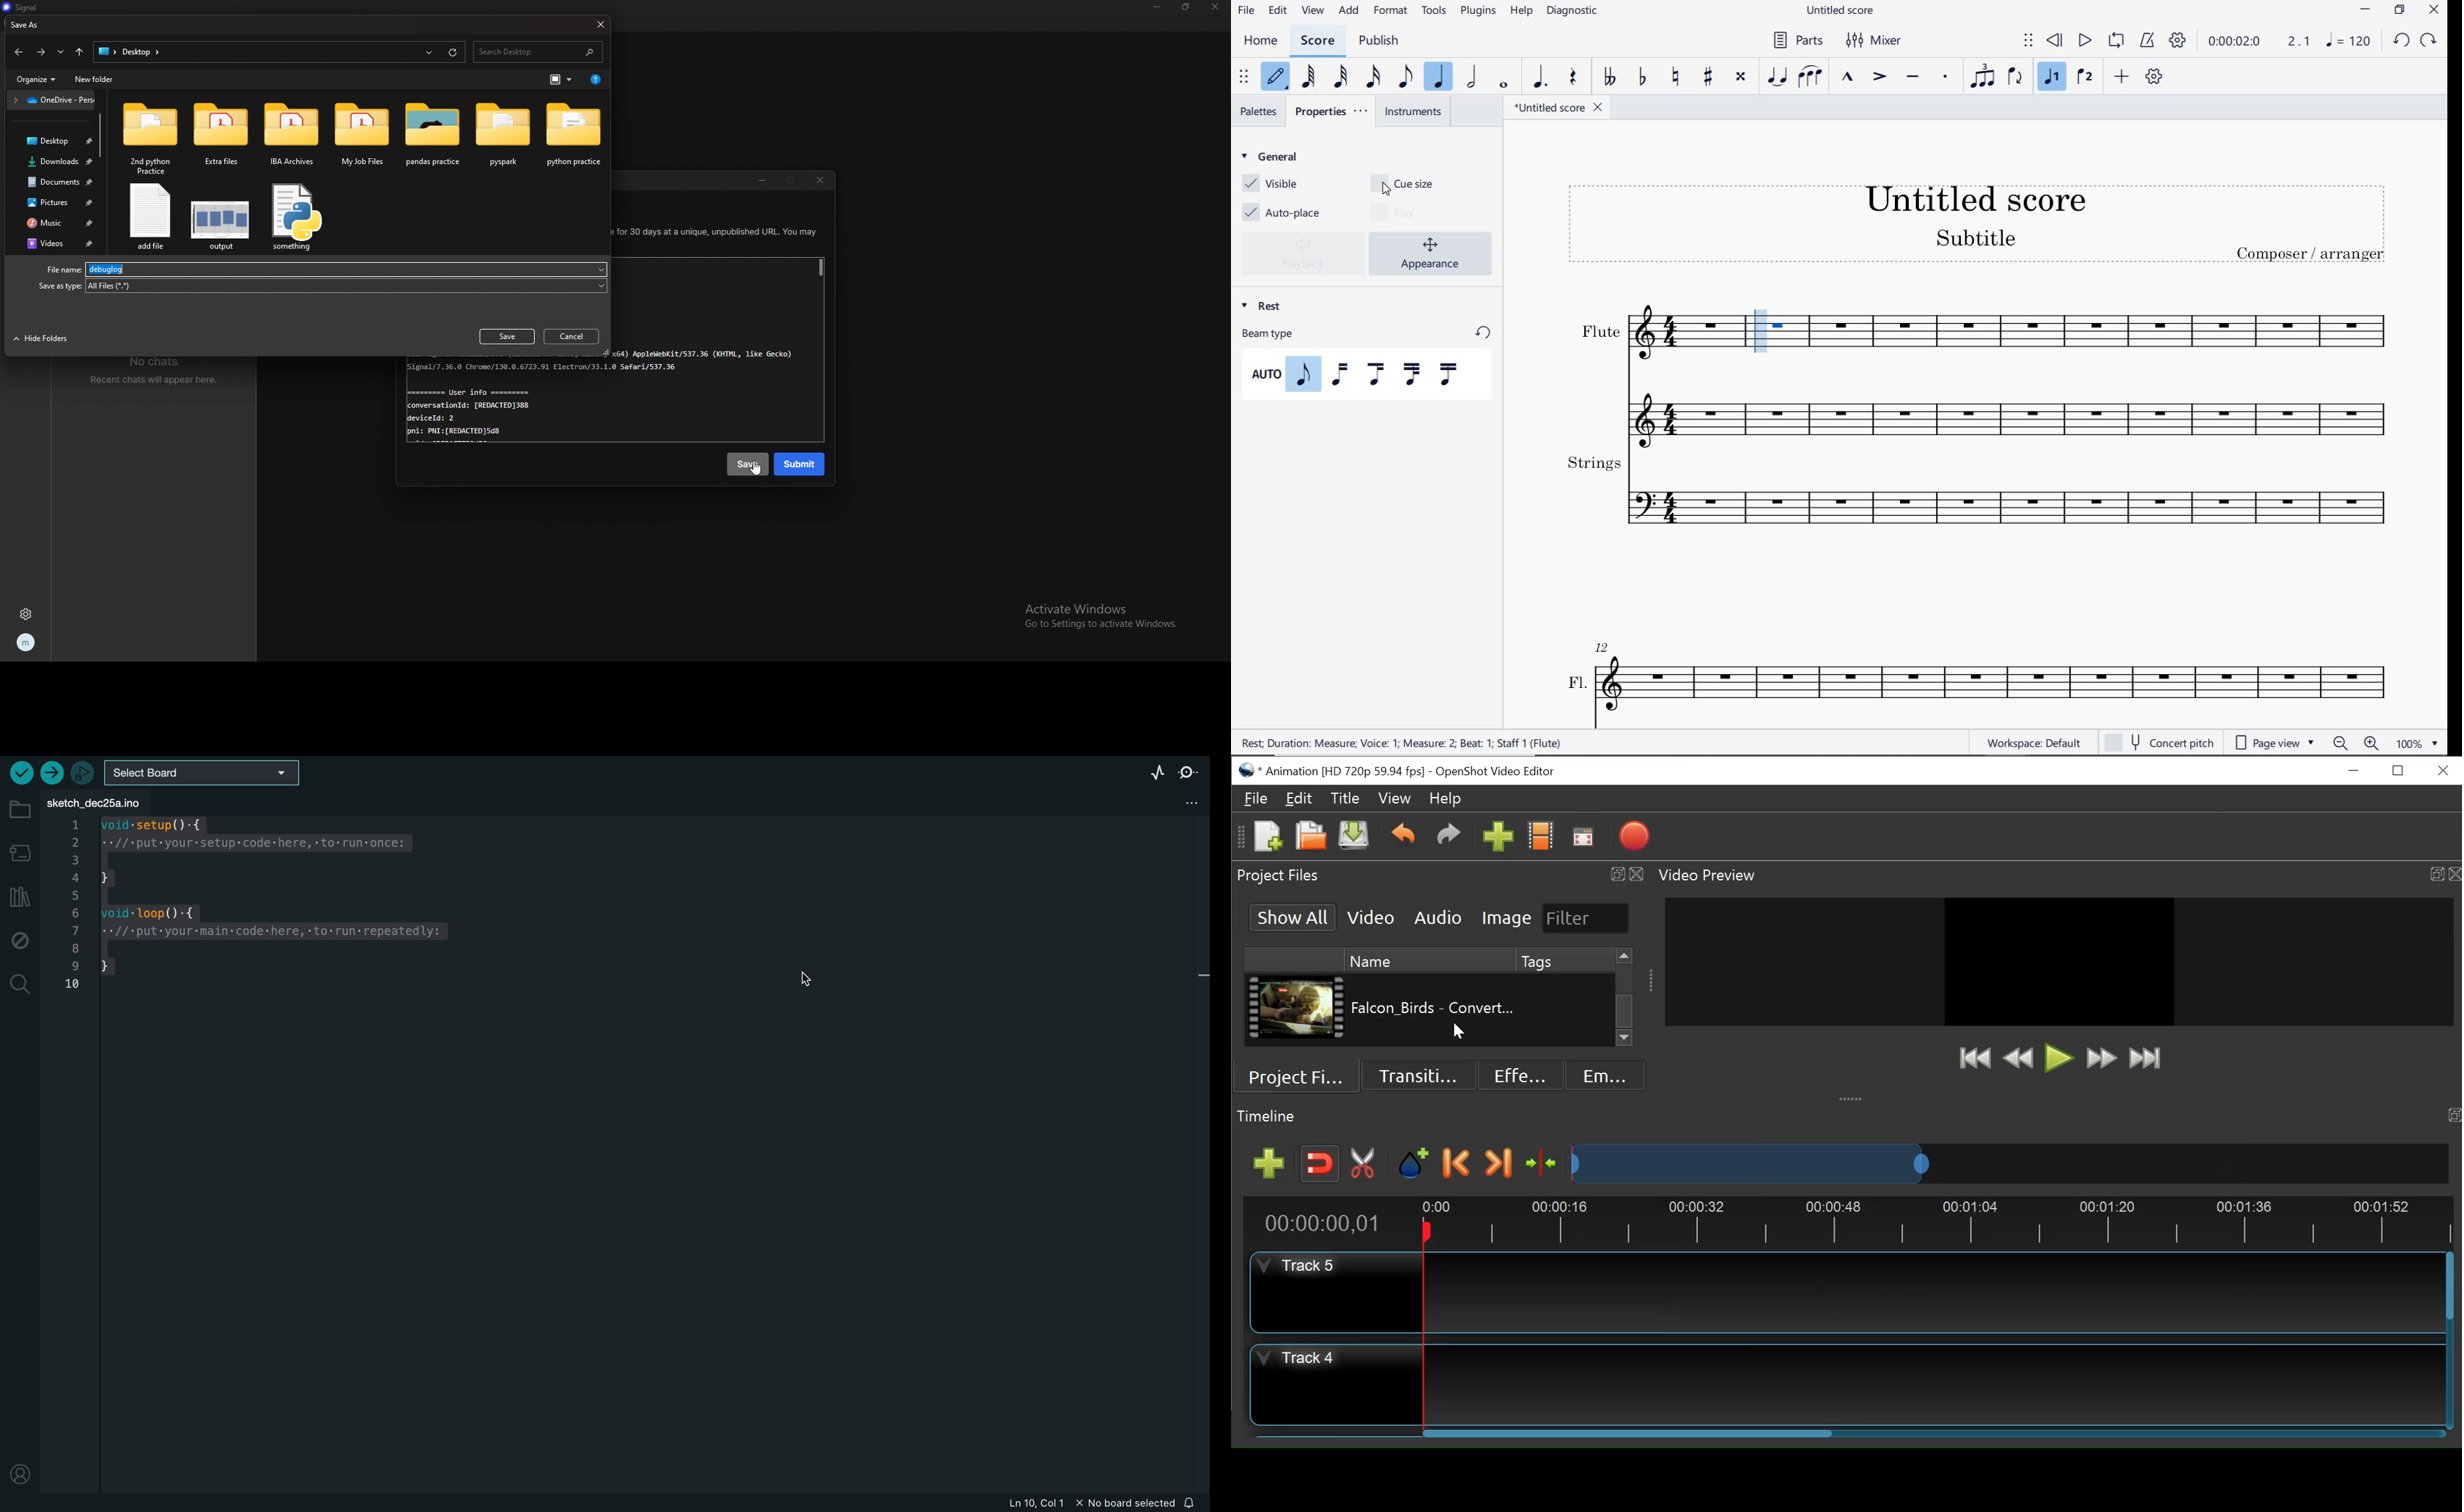 This screenshot has height=1512, width=2464. What do you see at coordinates (1367, 332) in the screenshot?
I see `BEAM TYPE` at bounding box center [1367, 332].